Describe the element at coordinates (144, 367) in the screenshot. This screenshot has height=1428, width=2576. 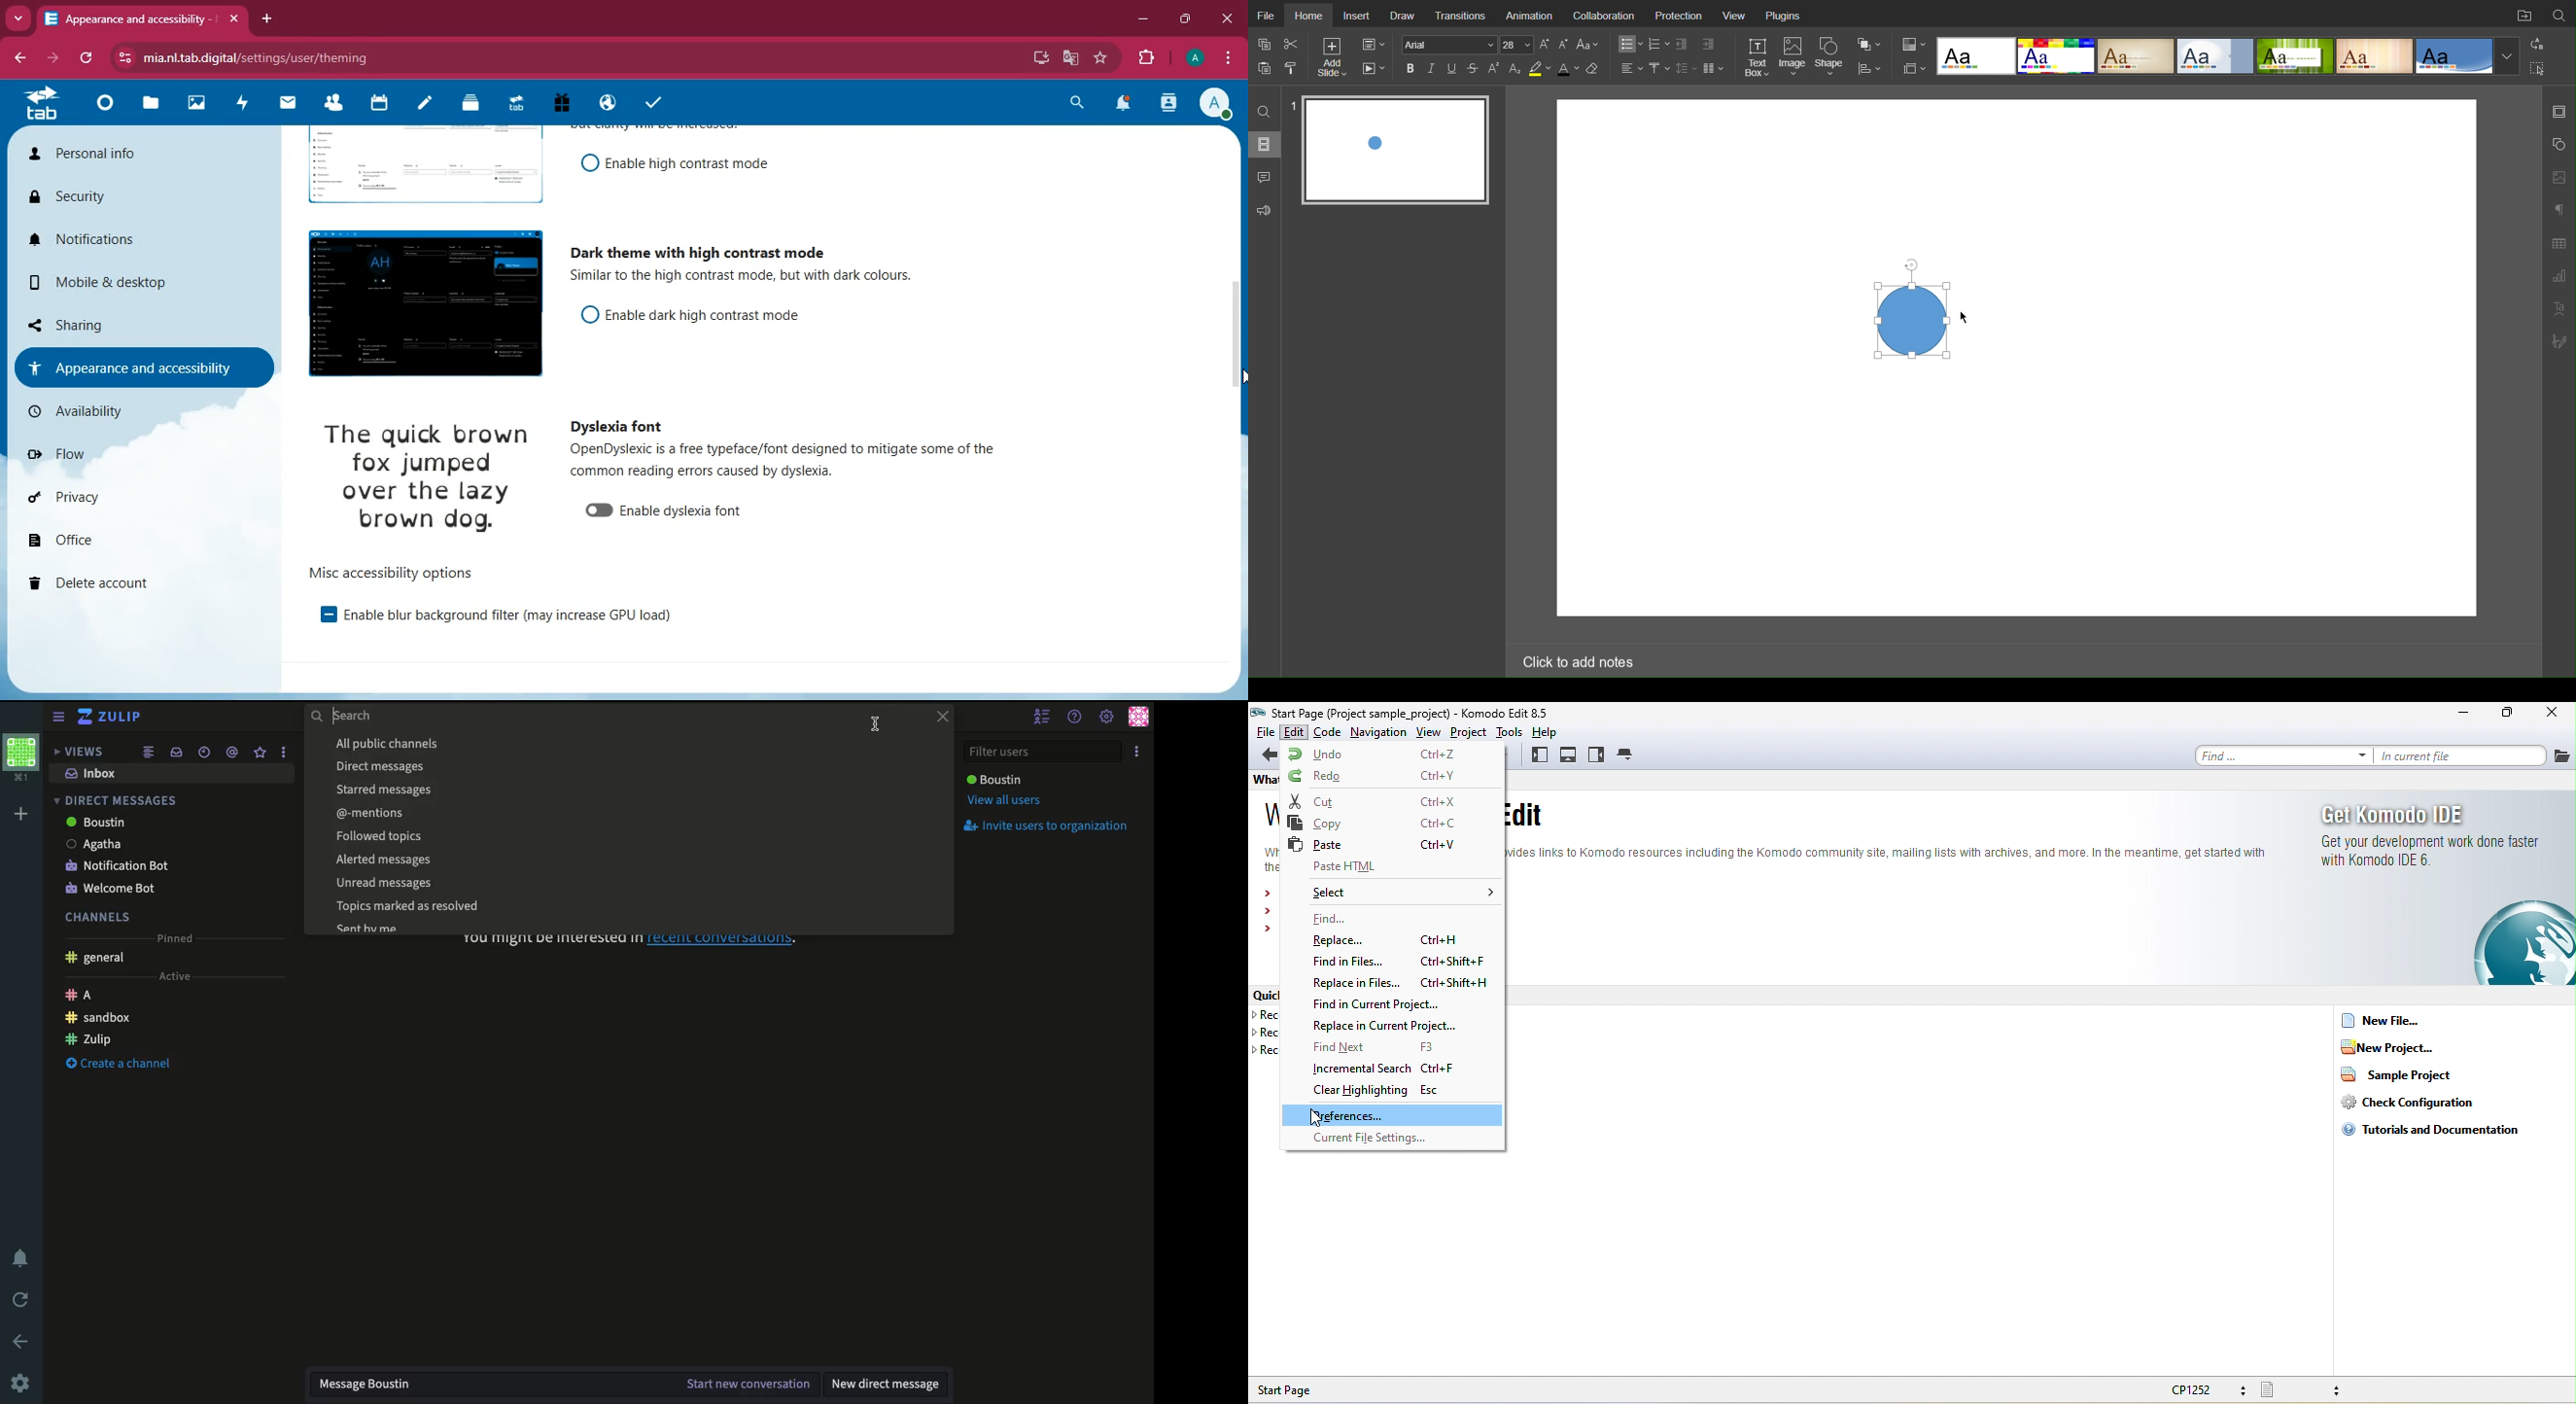
I see `appearance` at that location.